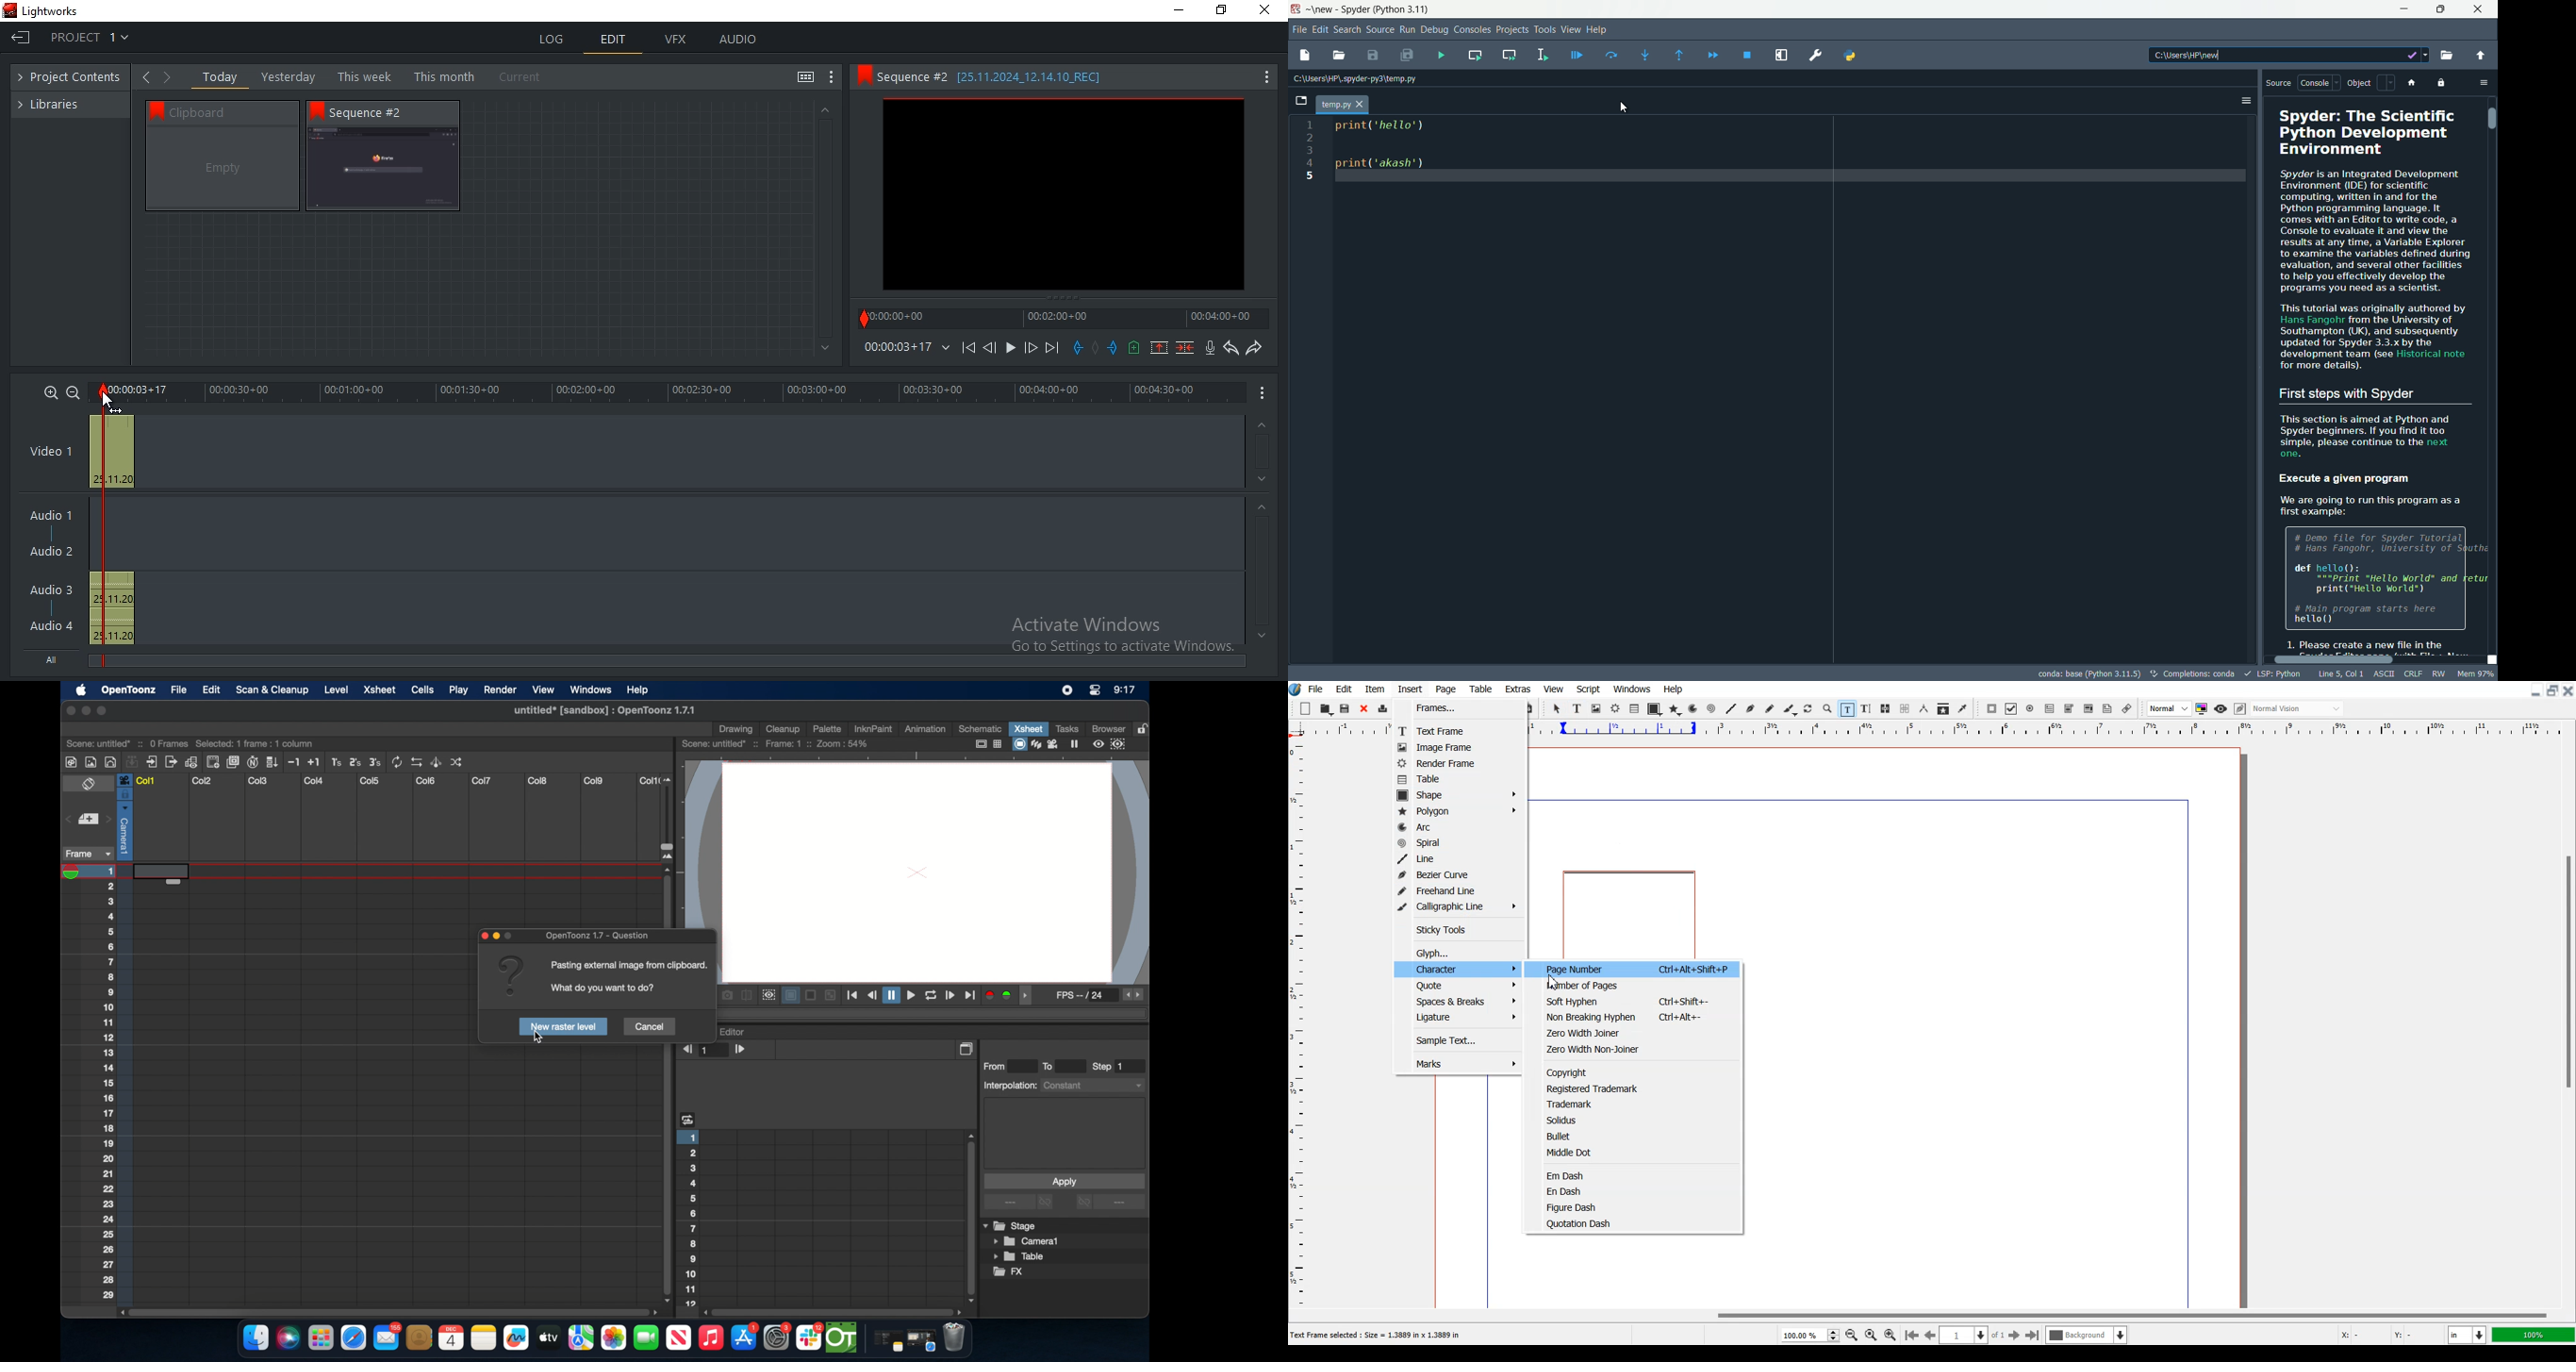 The height and width of the screenshot is (1372, 2576). I want to click on Bezier Curve, so click(1456, 874).